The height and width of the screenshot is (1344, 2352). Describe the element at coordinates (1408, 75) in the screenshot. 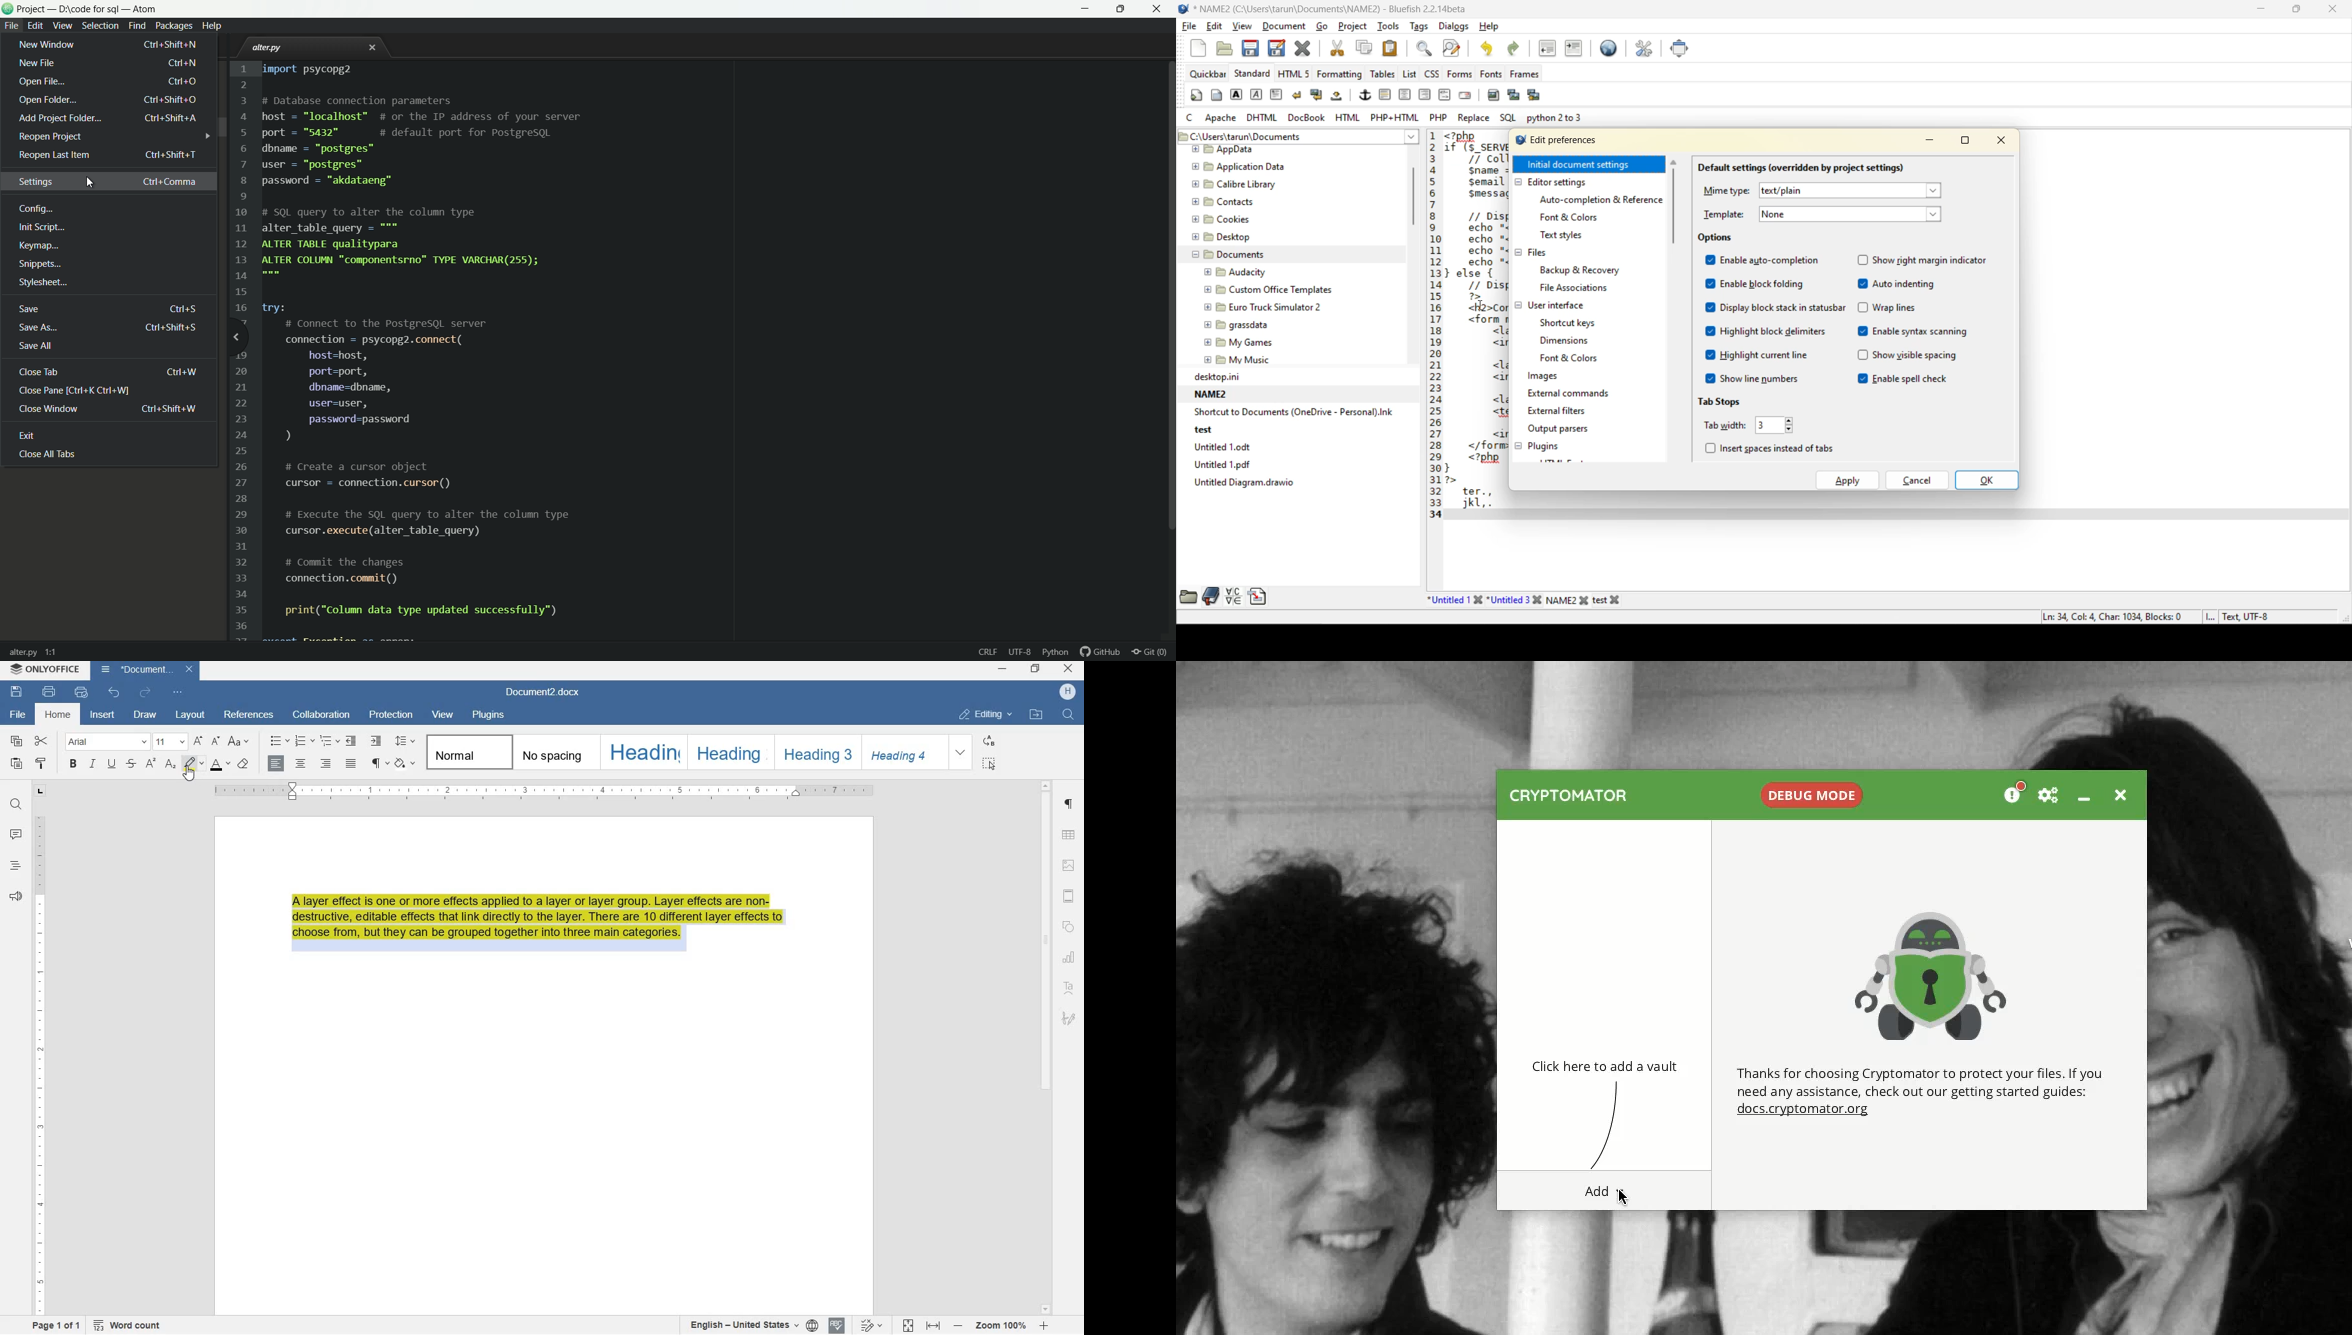

I see `list` at that location.